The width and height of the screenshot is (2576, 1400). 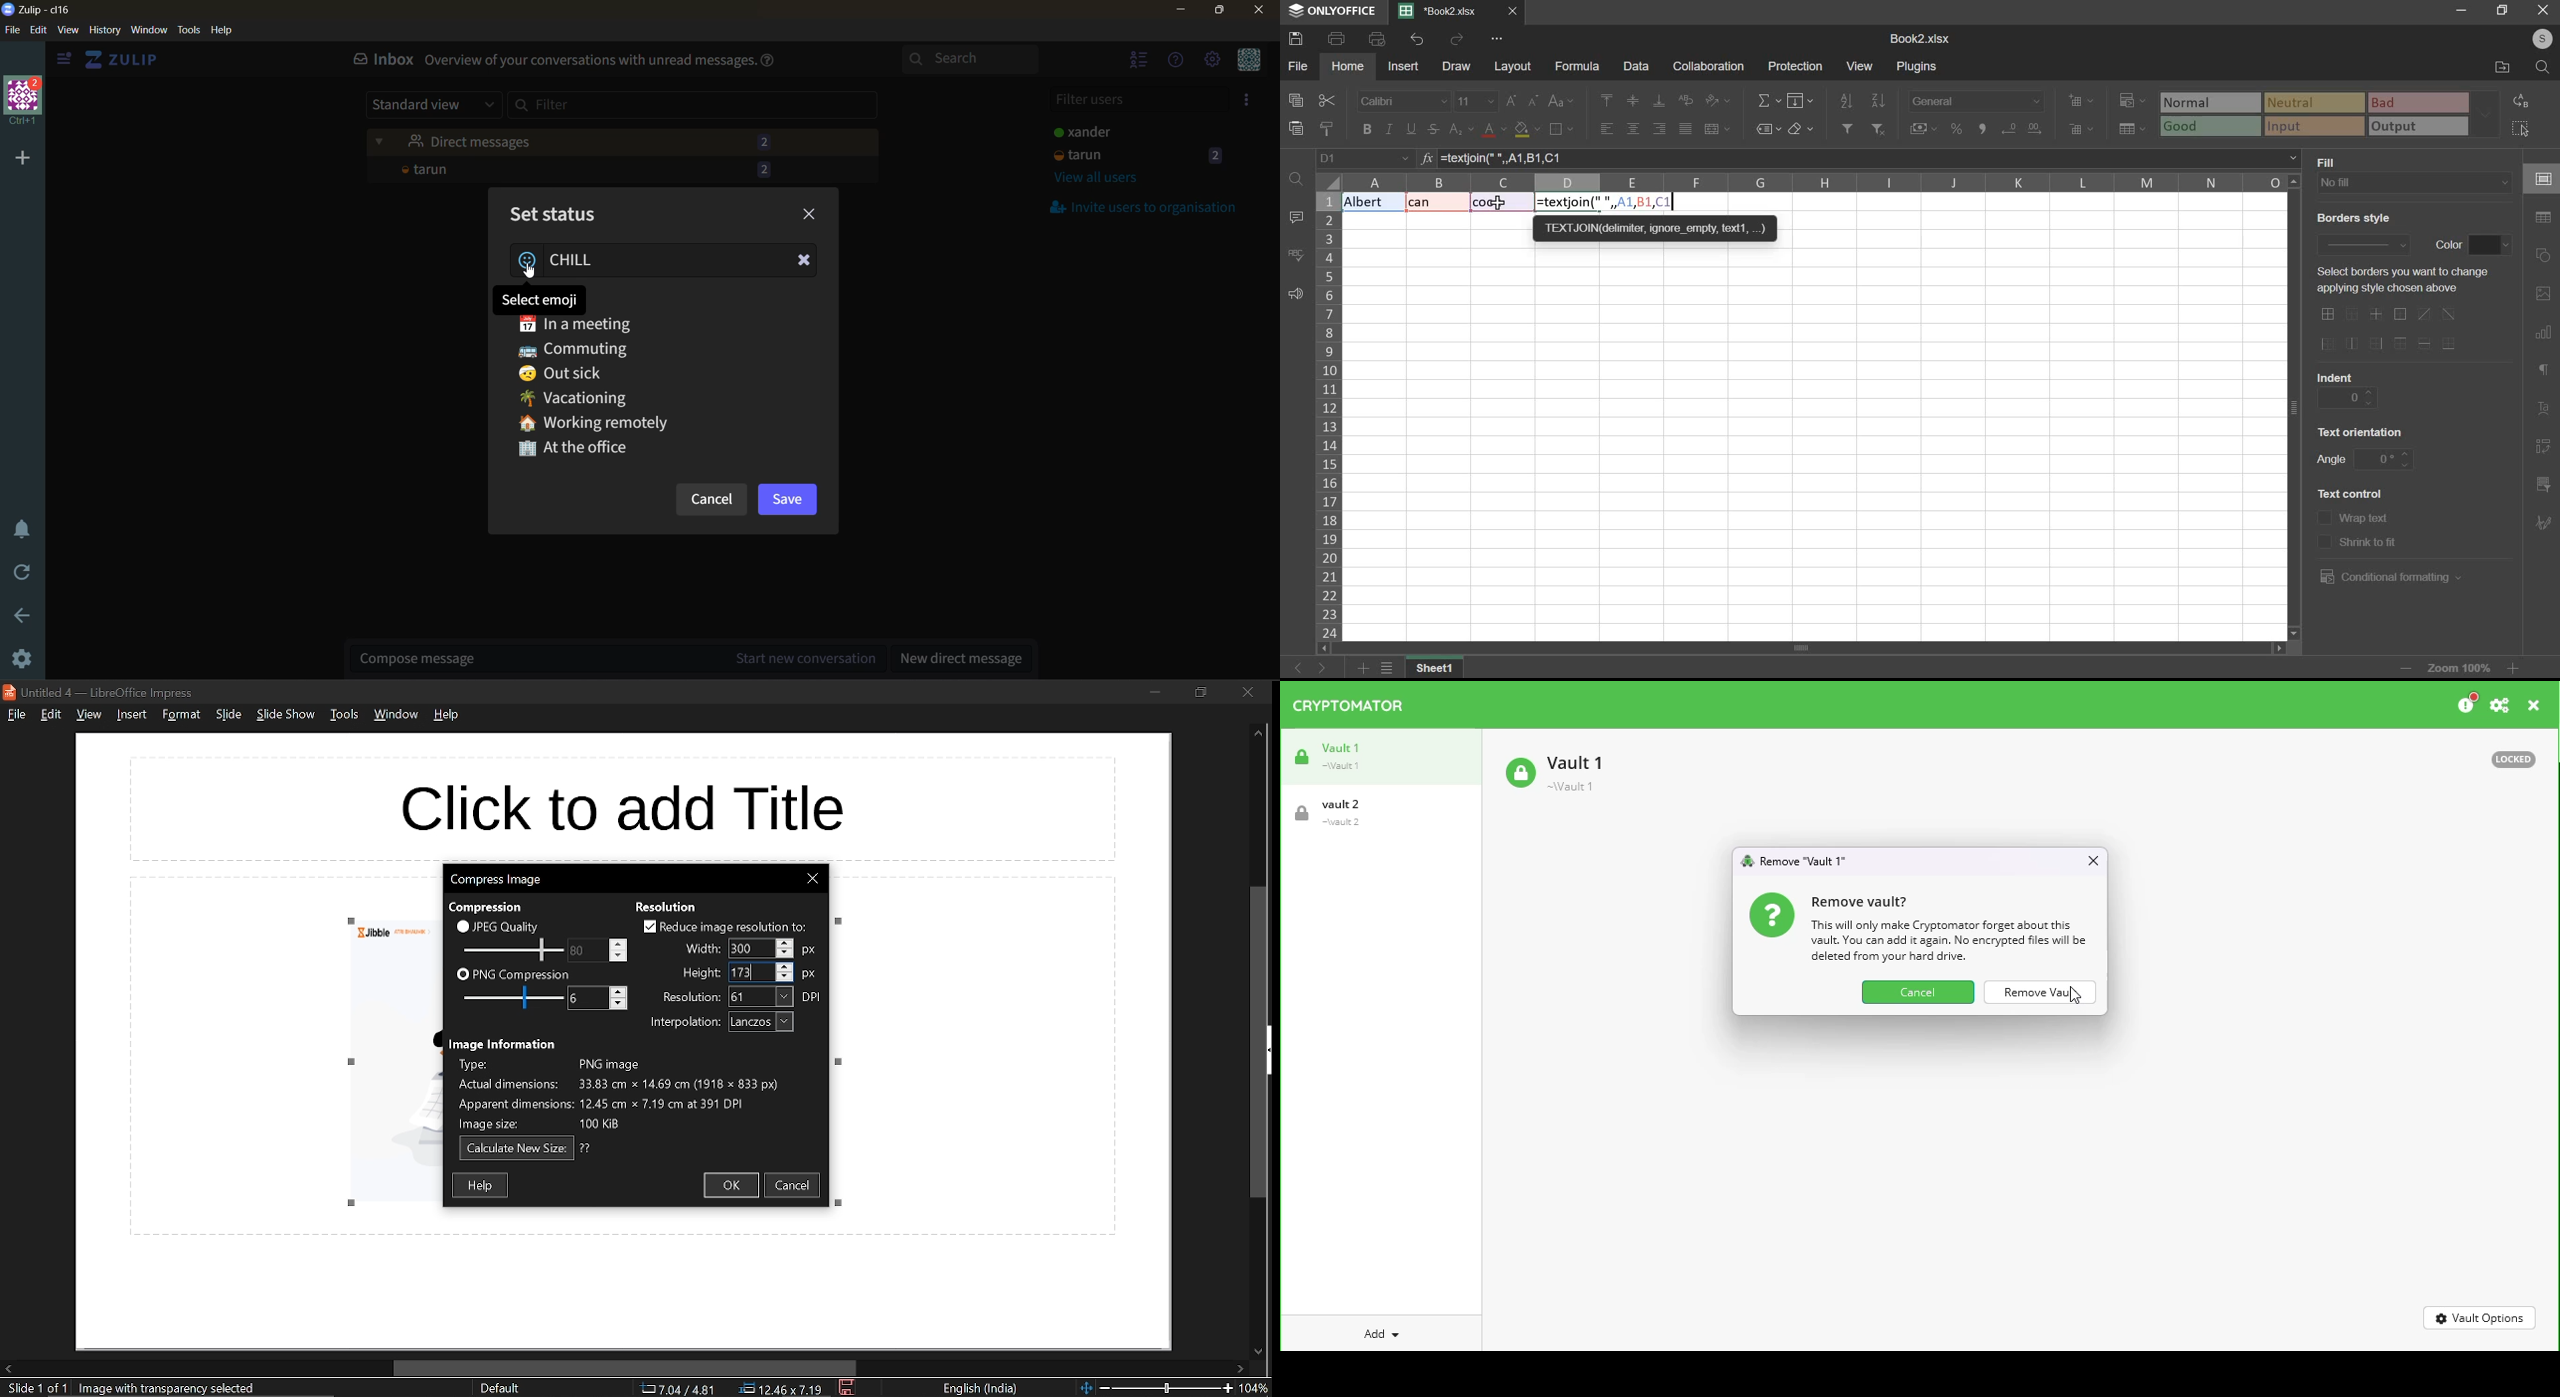 What do you see at coordinates (1366, 129) in the screenshot?
I see `bold` at bounding box center [1366, 129].